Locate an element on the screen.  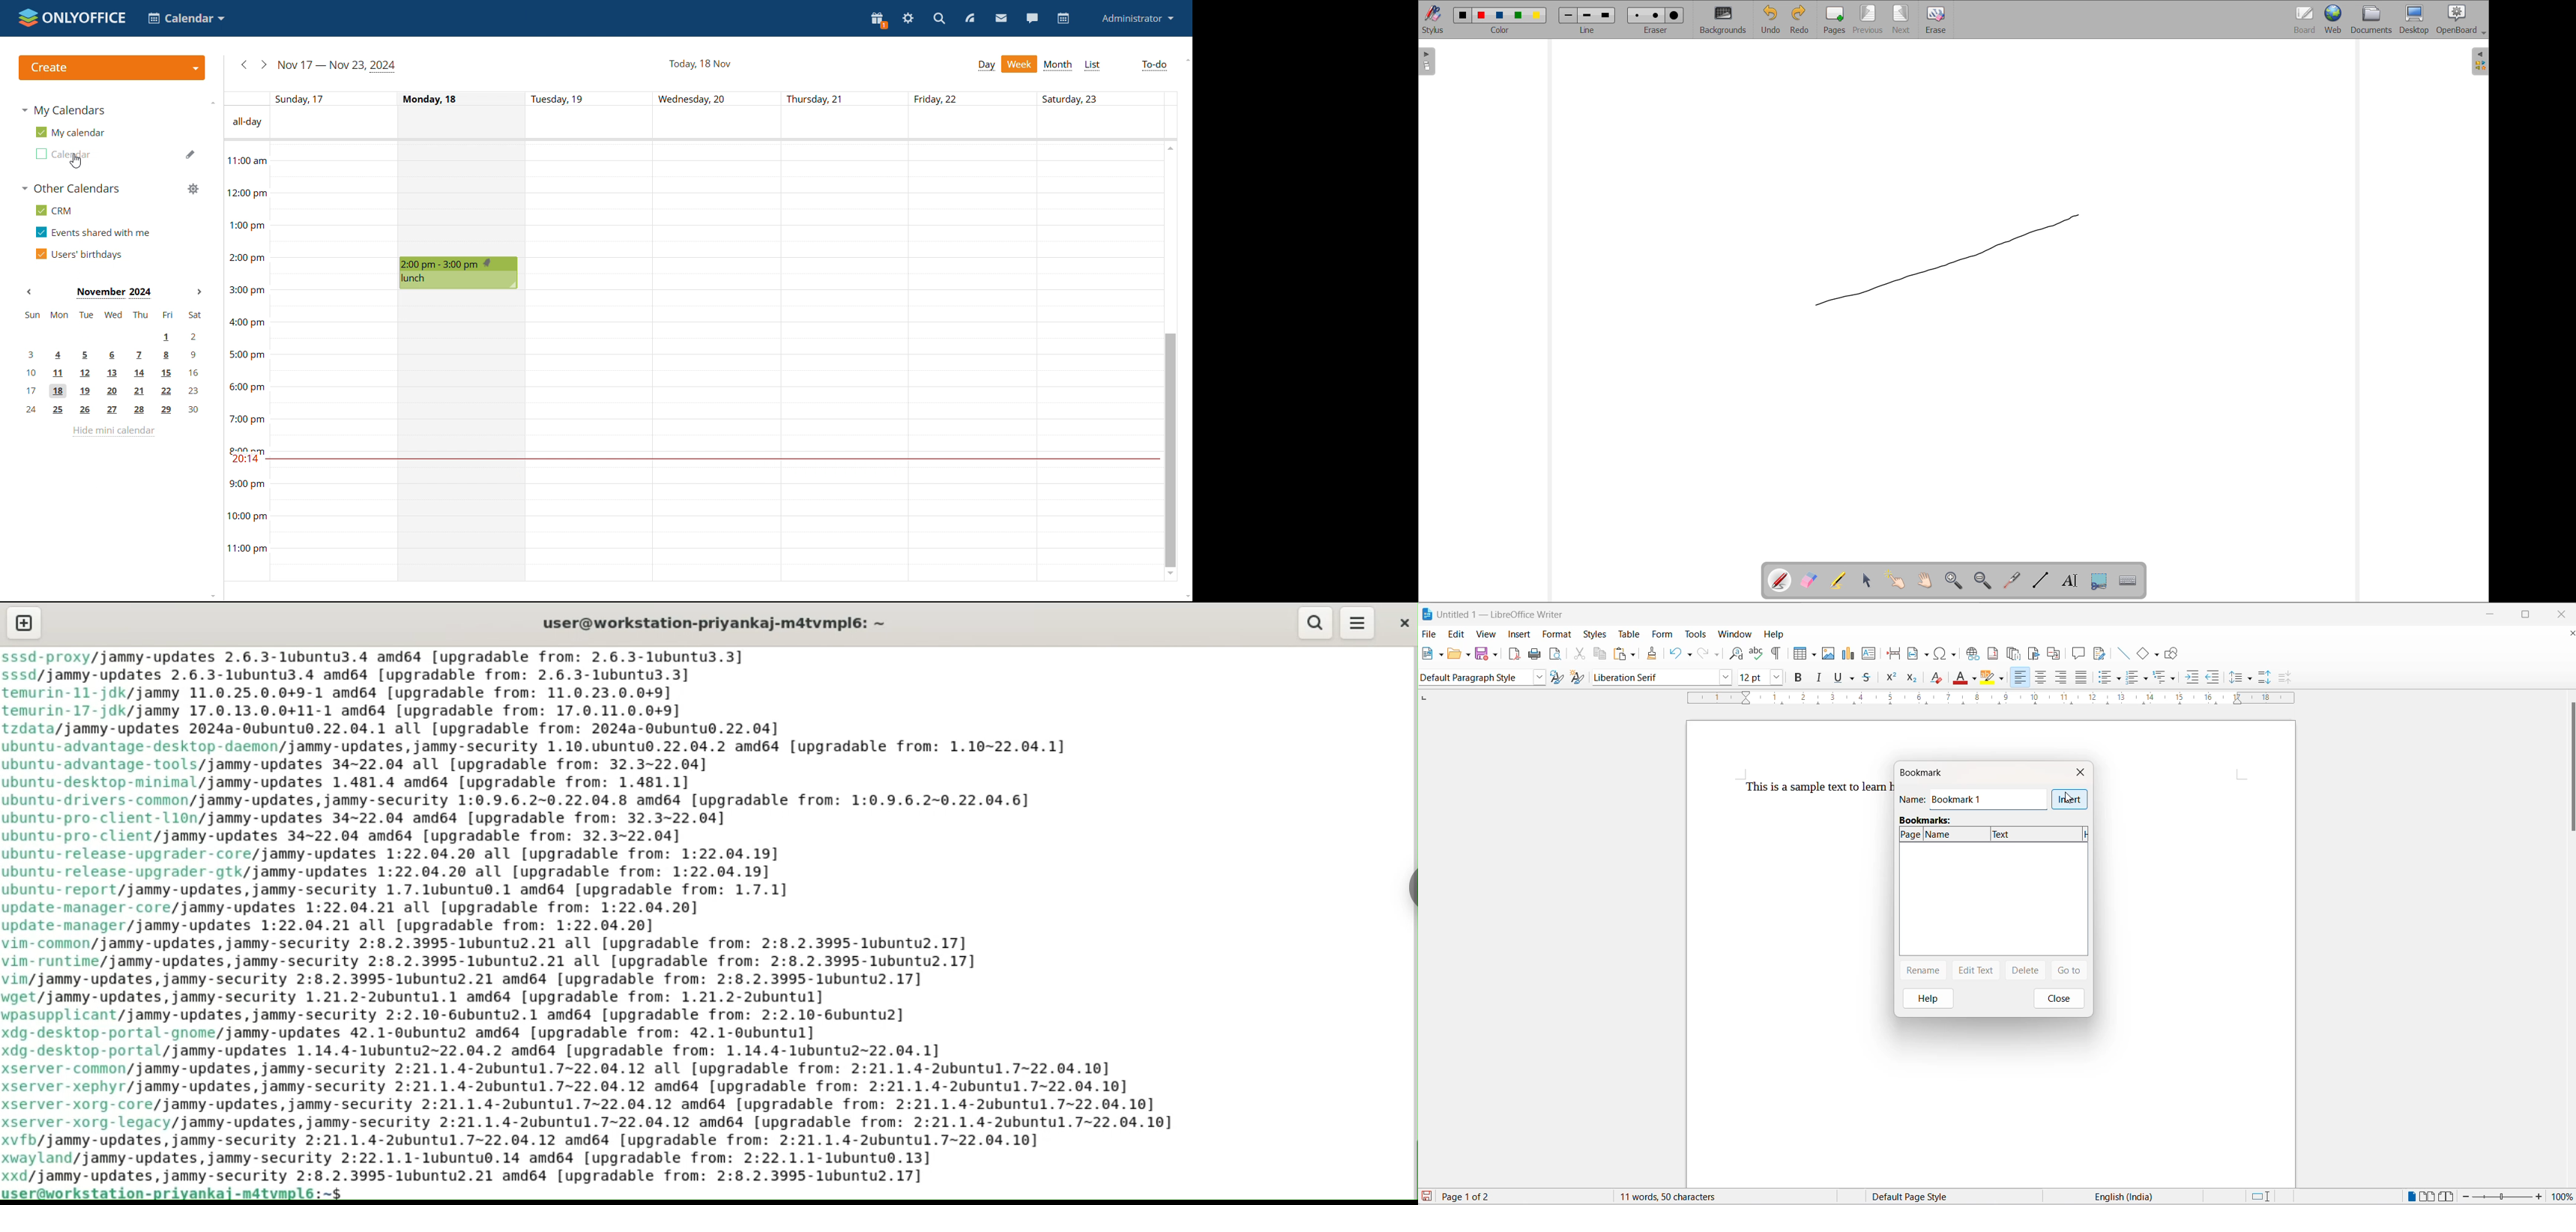
undo is located at coordinates (1675, 654).